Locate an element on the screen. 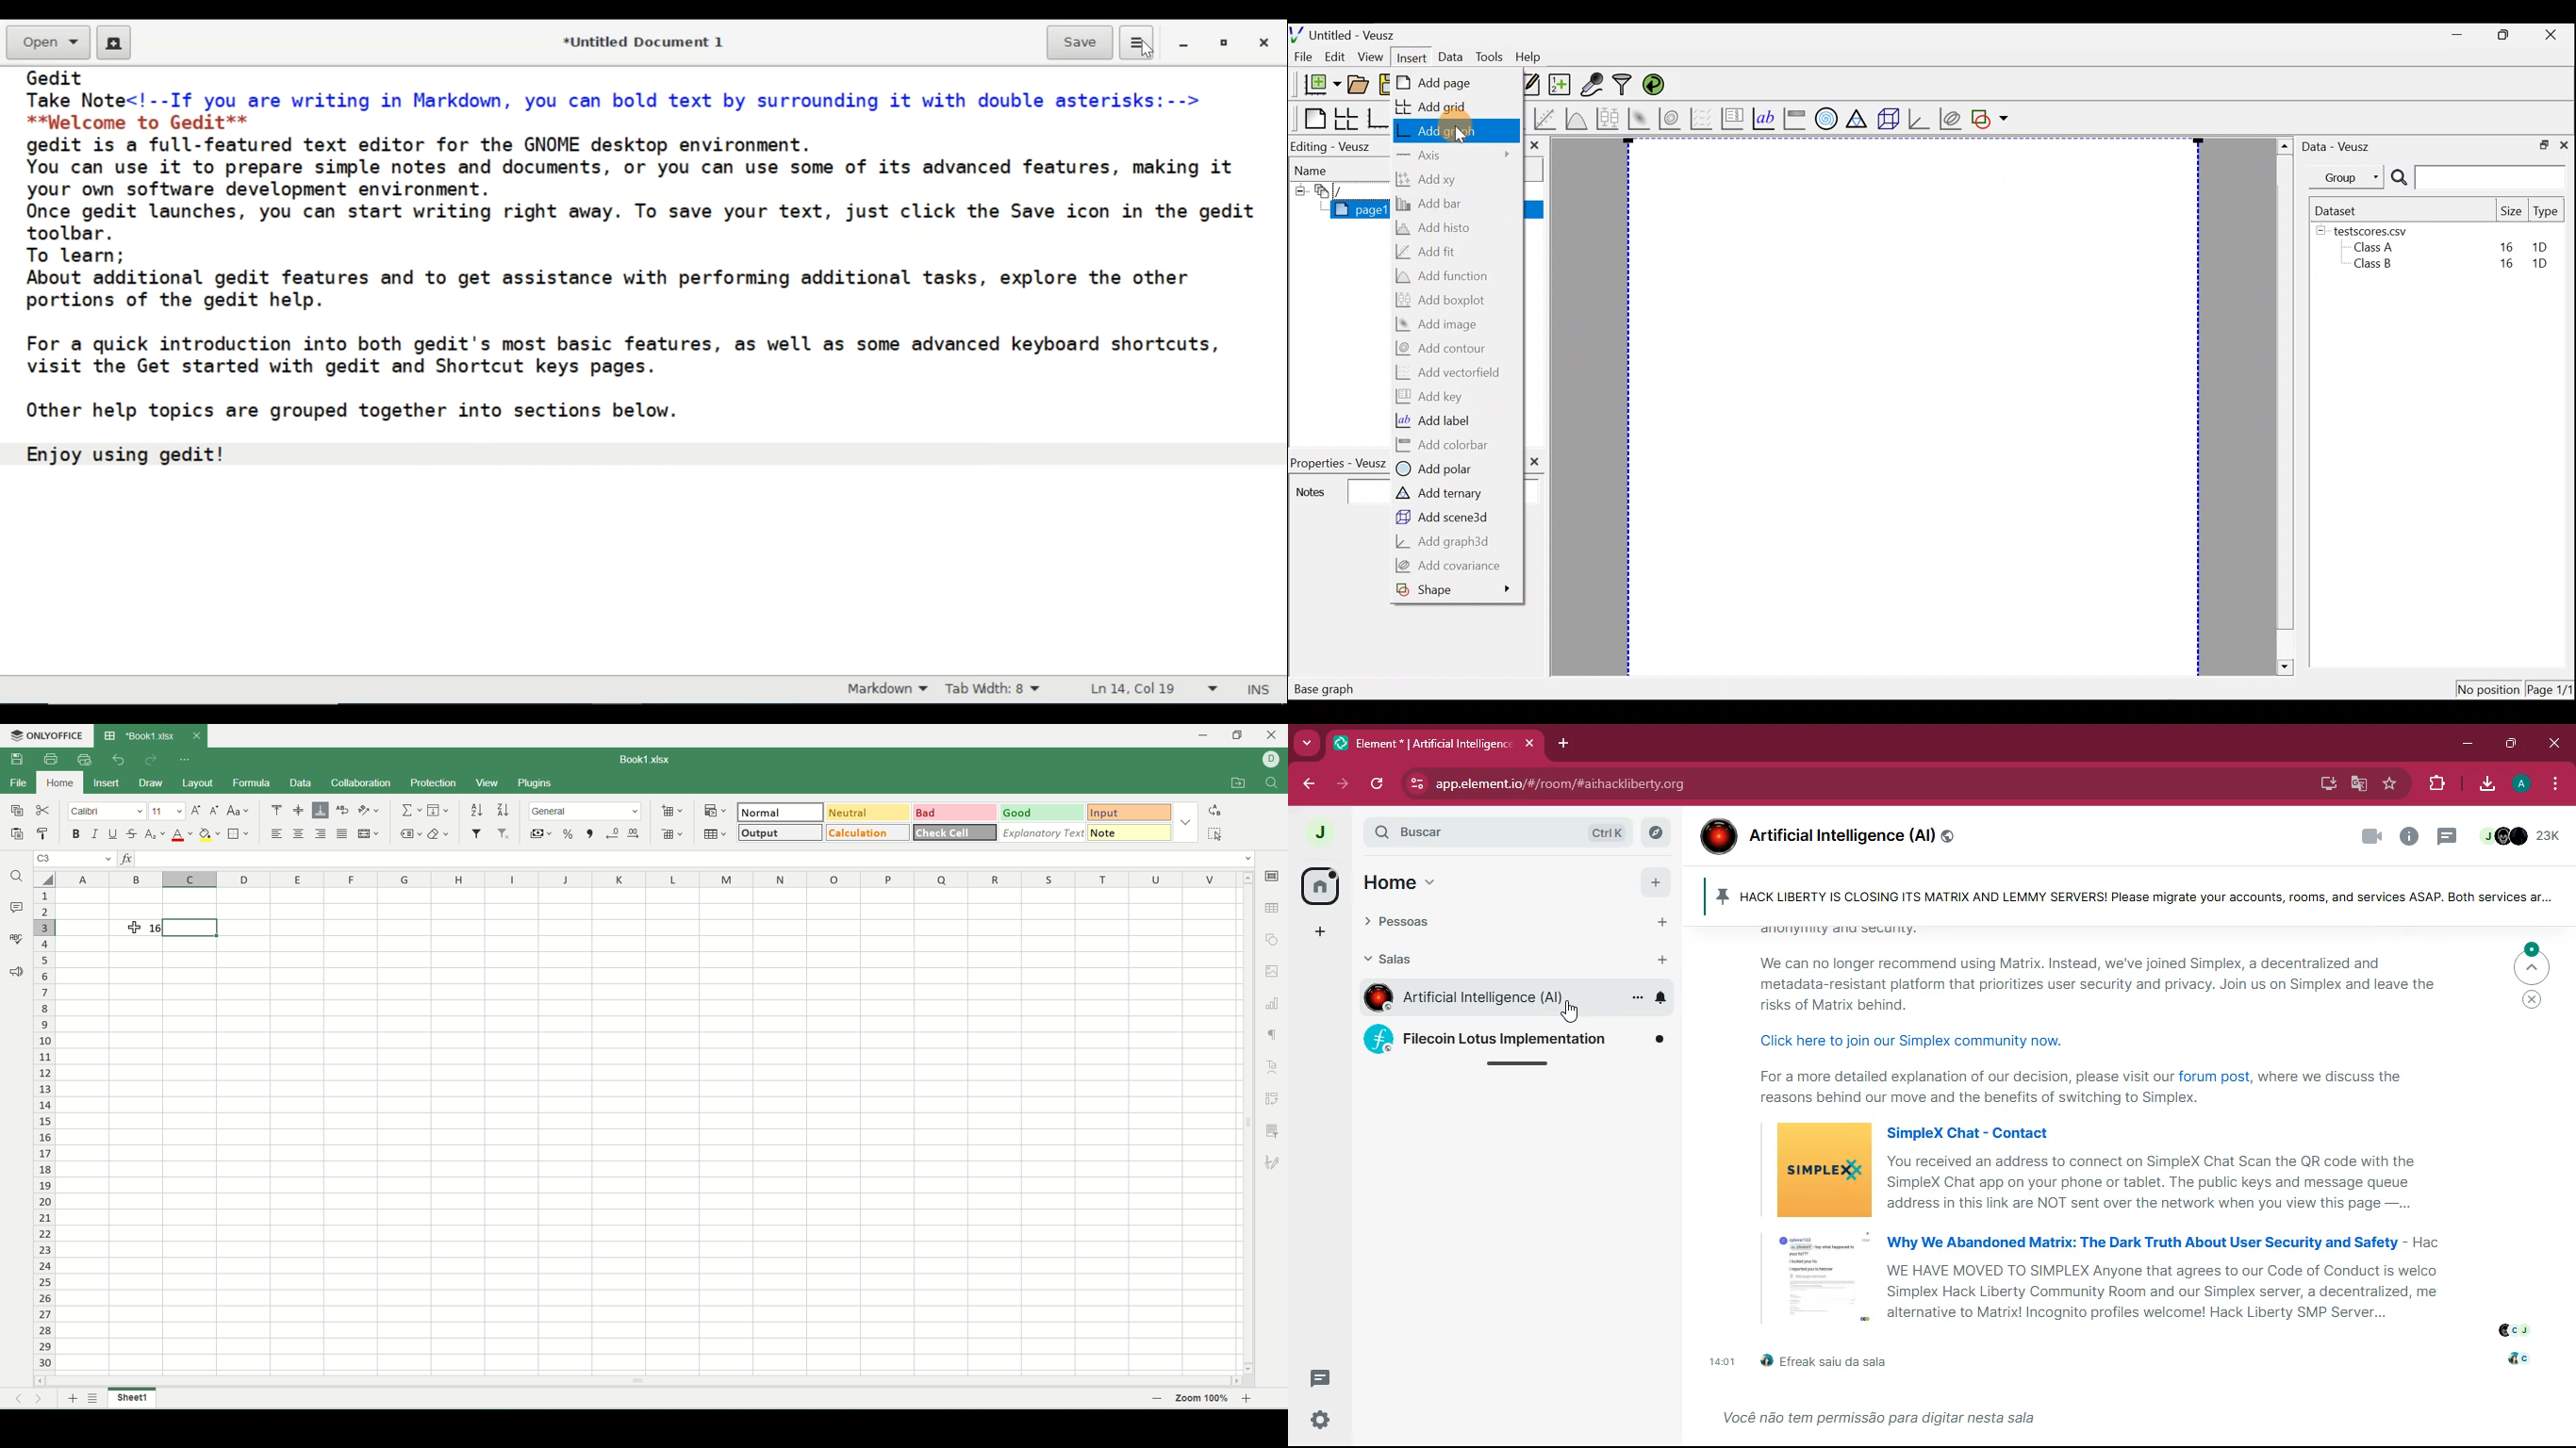 The image size is (2576, 1456). maximize is located at coordinates (1238, 738).